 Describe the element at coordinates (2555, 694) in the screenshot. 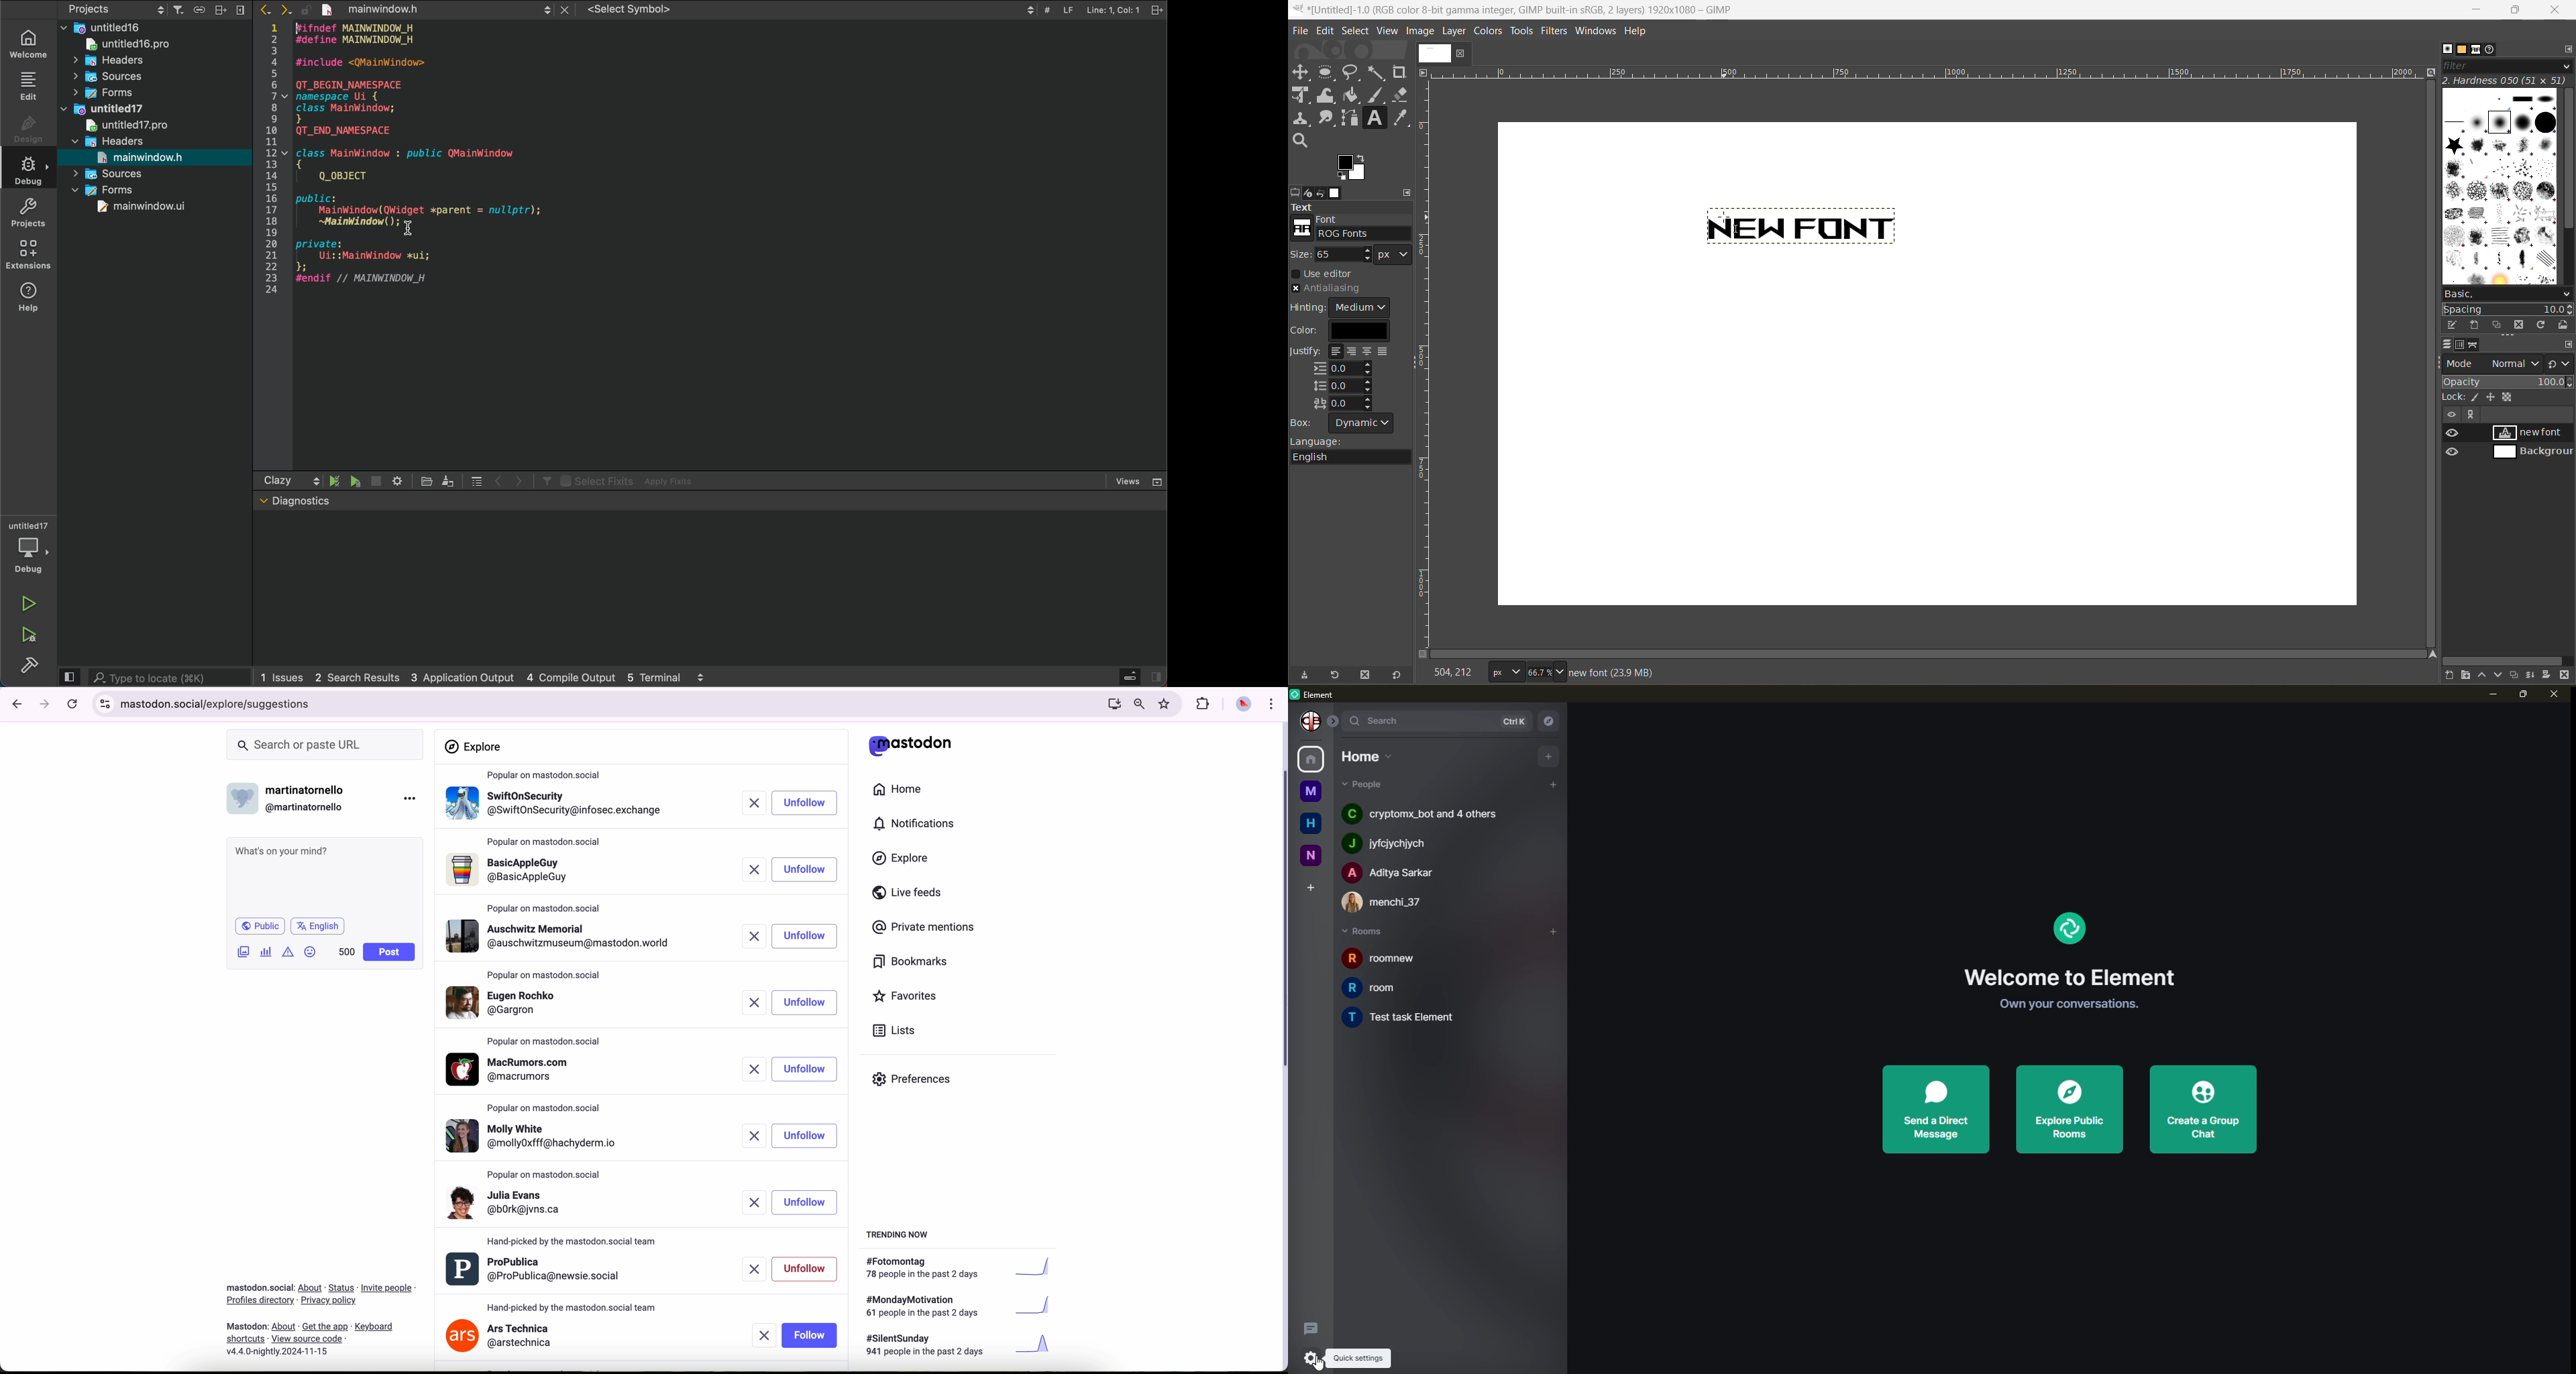

I see `close` at that location.